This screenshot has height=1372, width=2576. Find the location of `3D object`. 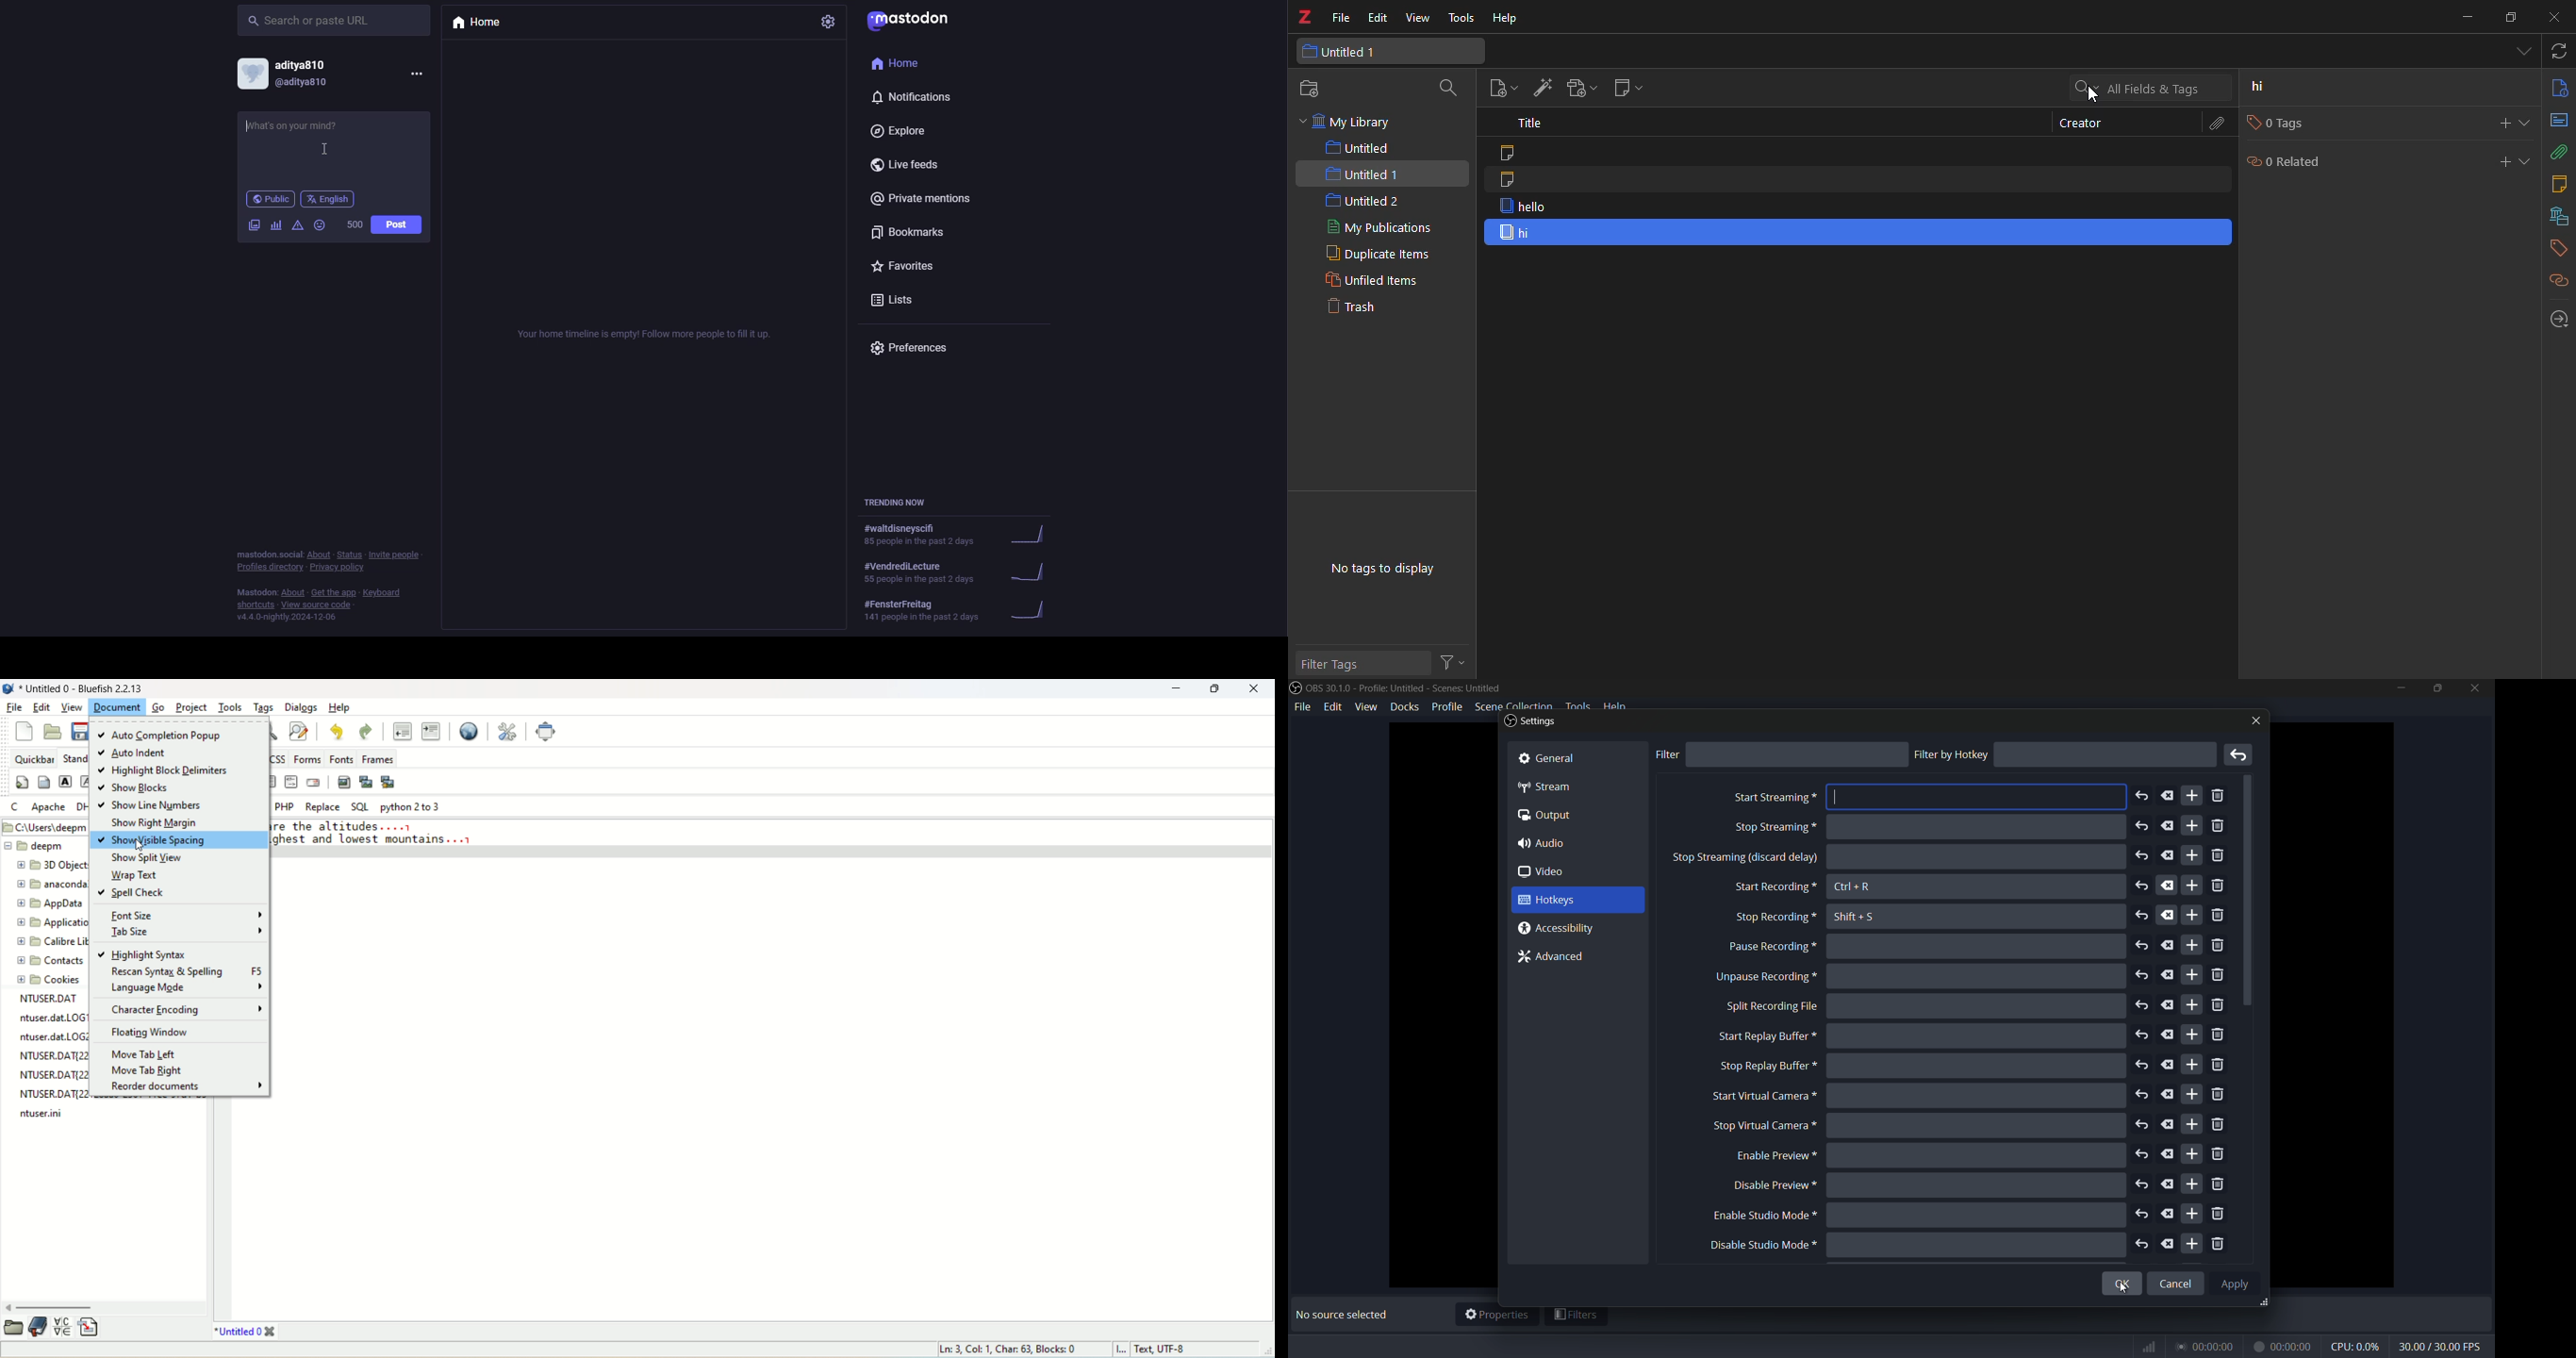

3D object is located at coordinates (45, 864).